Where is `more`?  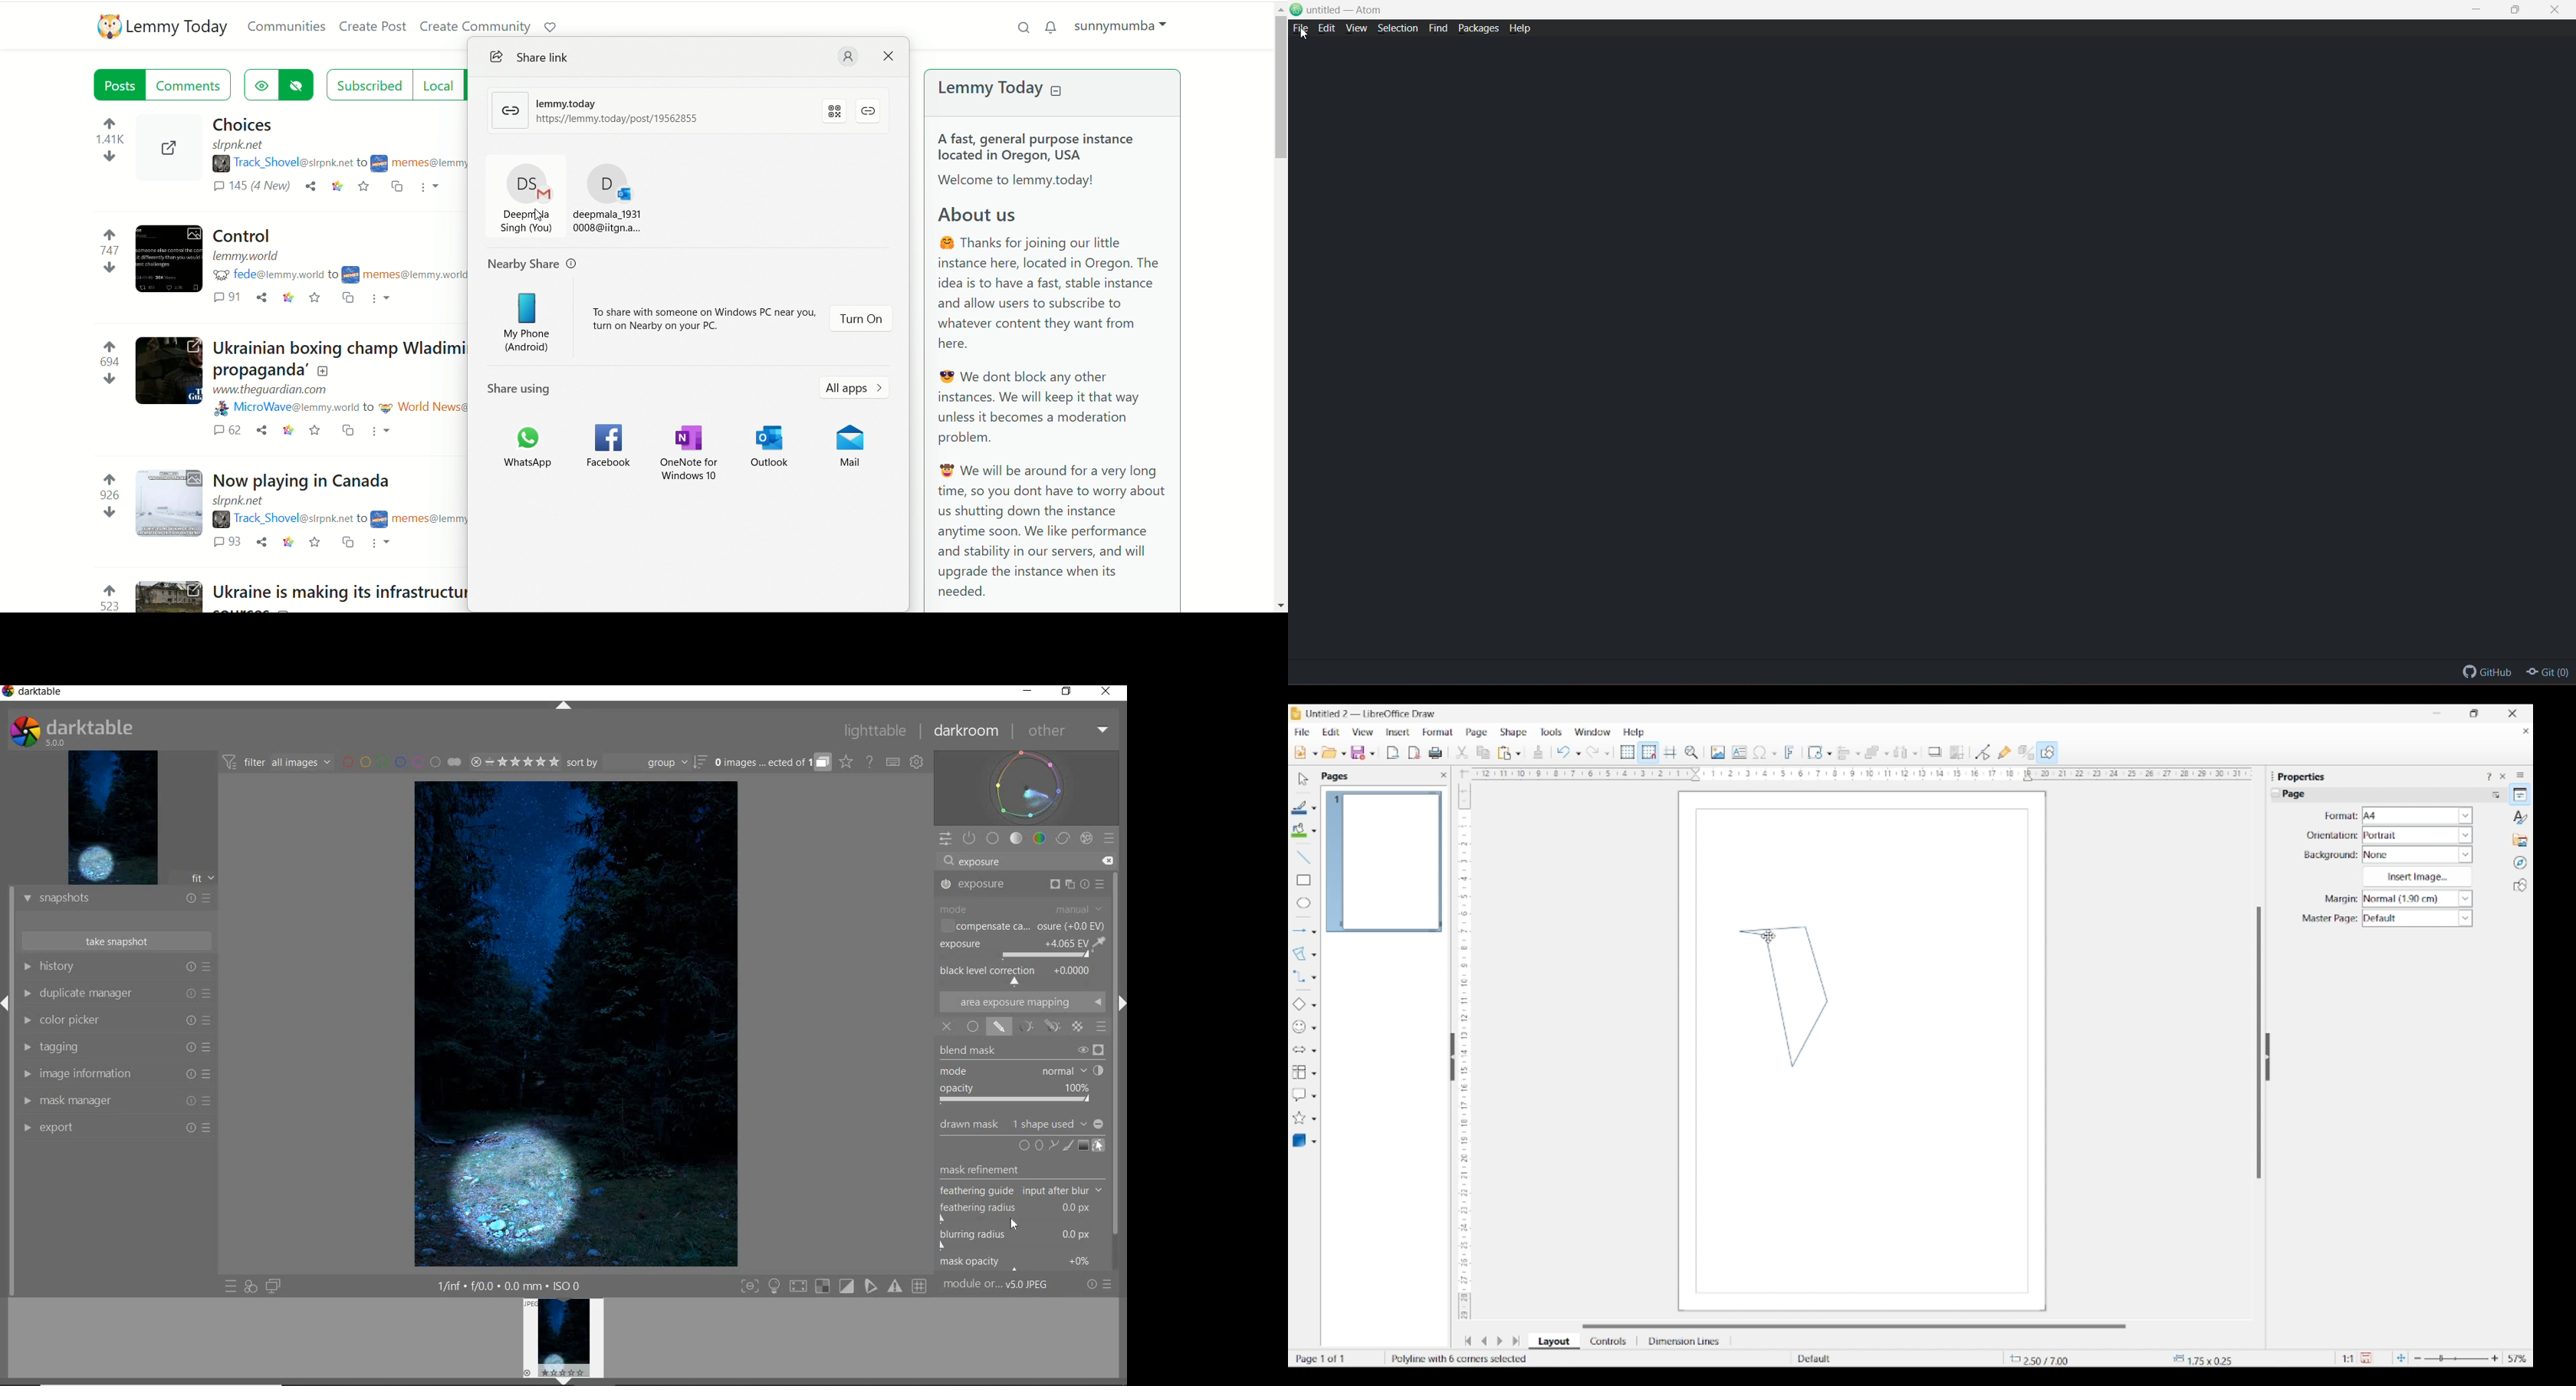
more is located at coordinates (380, 544).